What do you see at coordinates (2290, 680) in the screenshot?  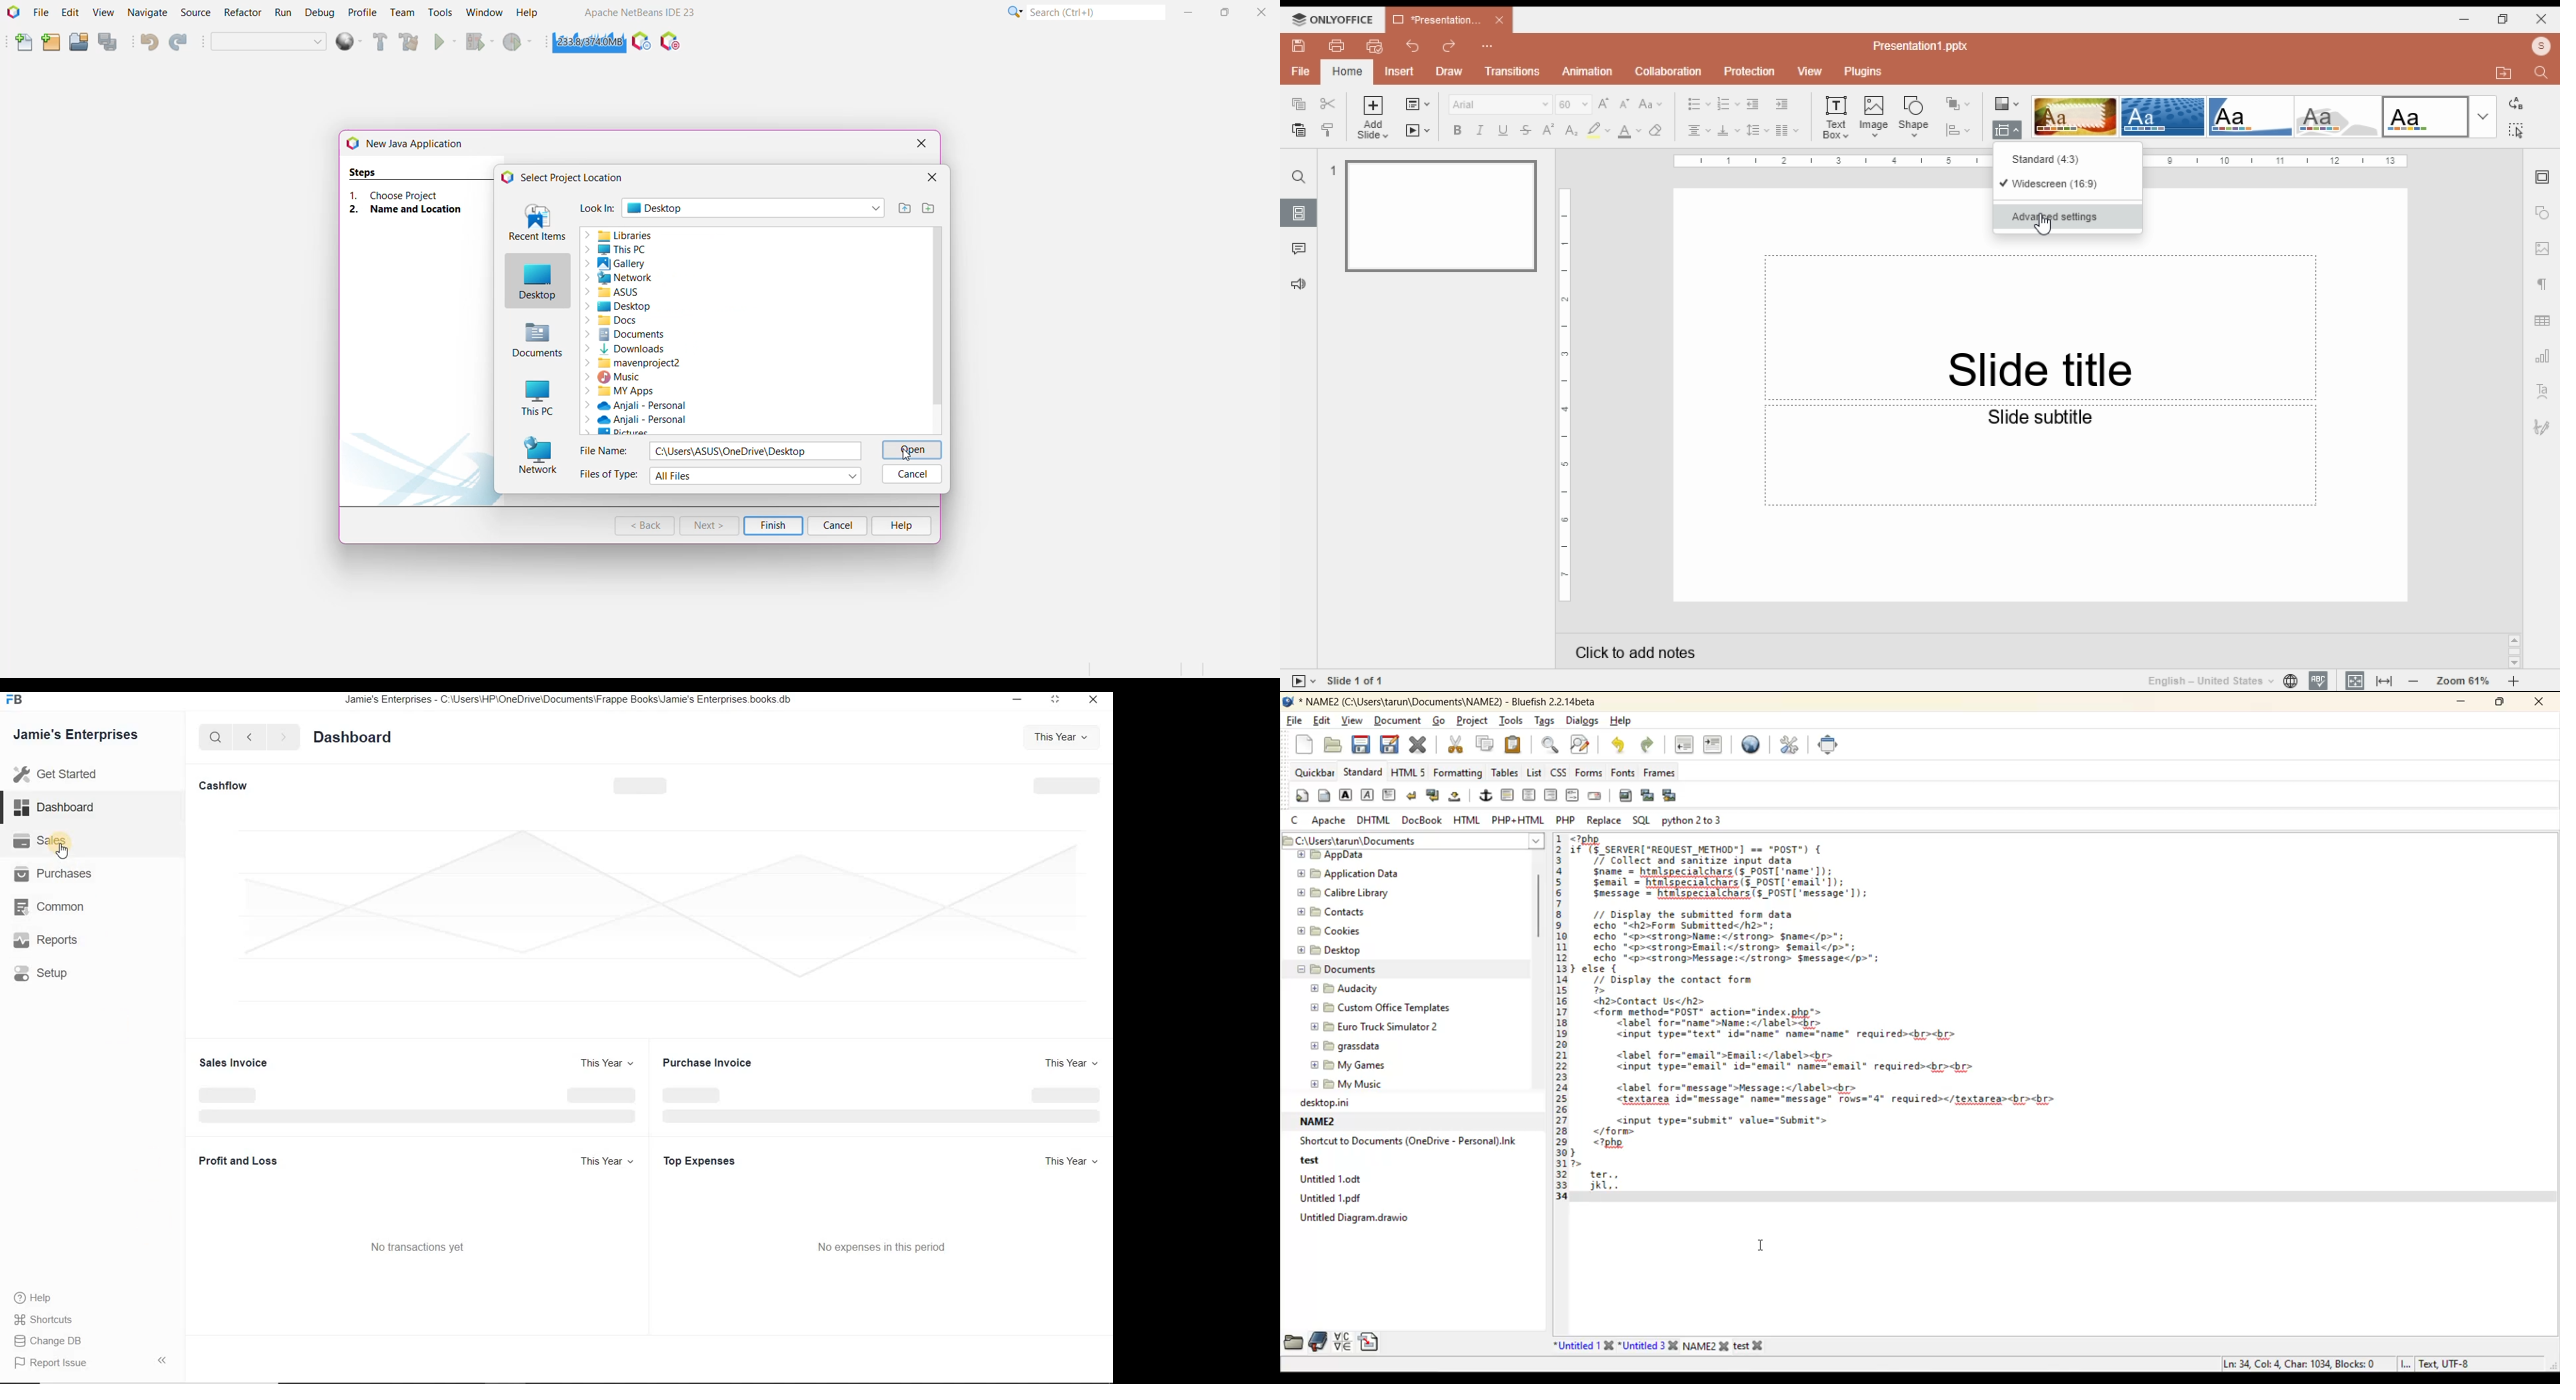 I see `set document language` at bounding box center [2290, 680].